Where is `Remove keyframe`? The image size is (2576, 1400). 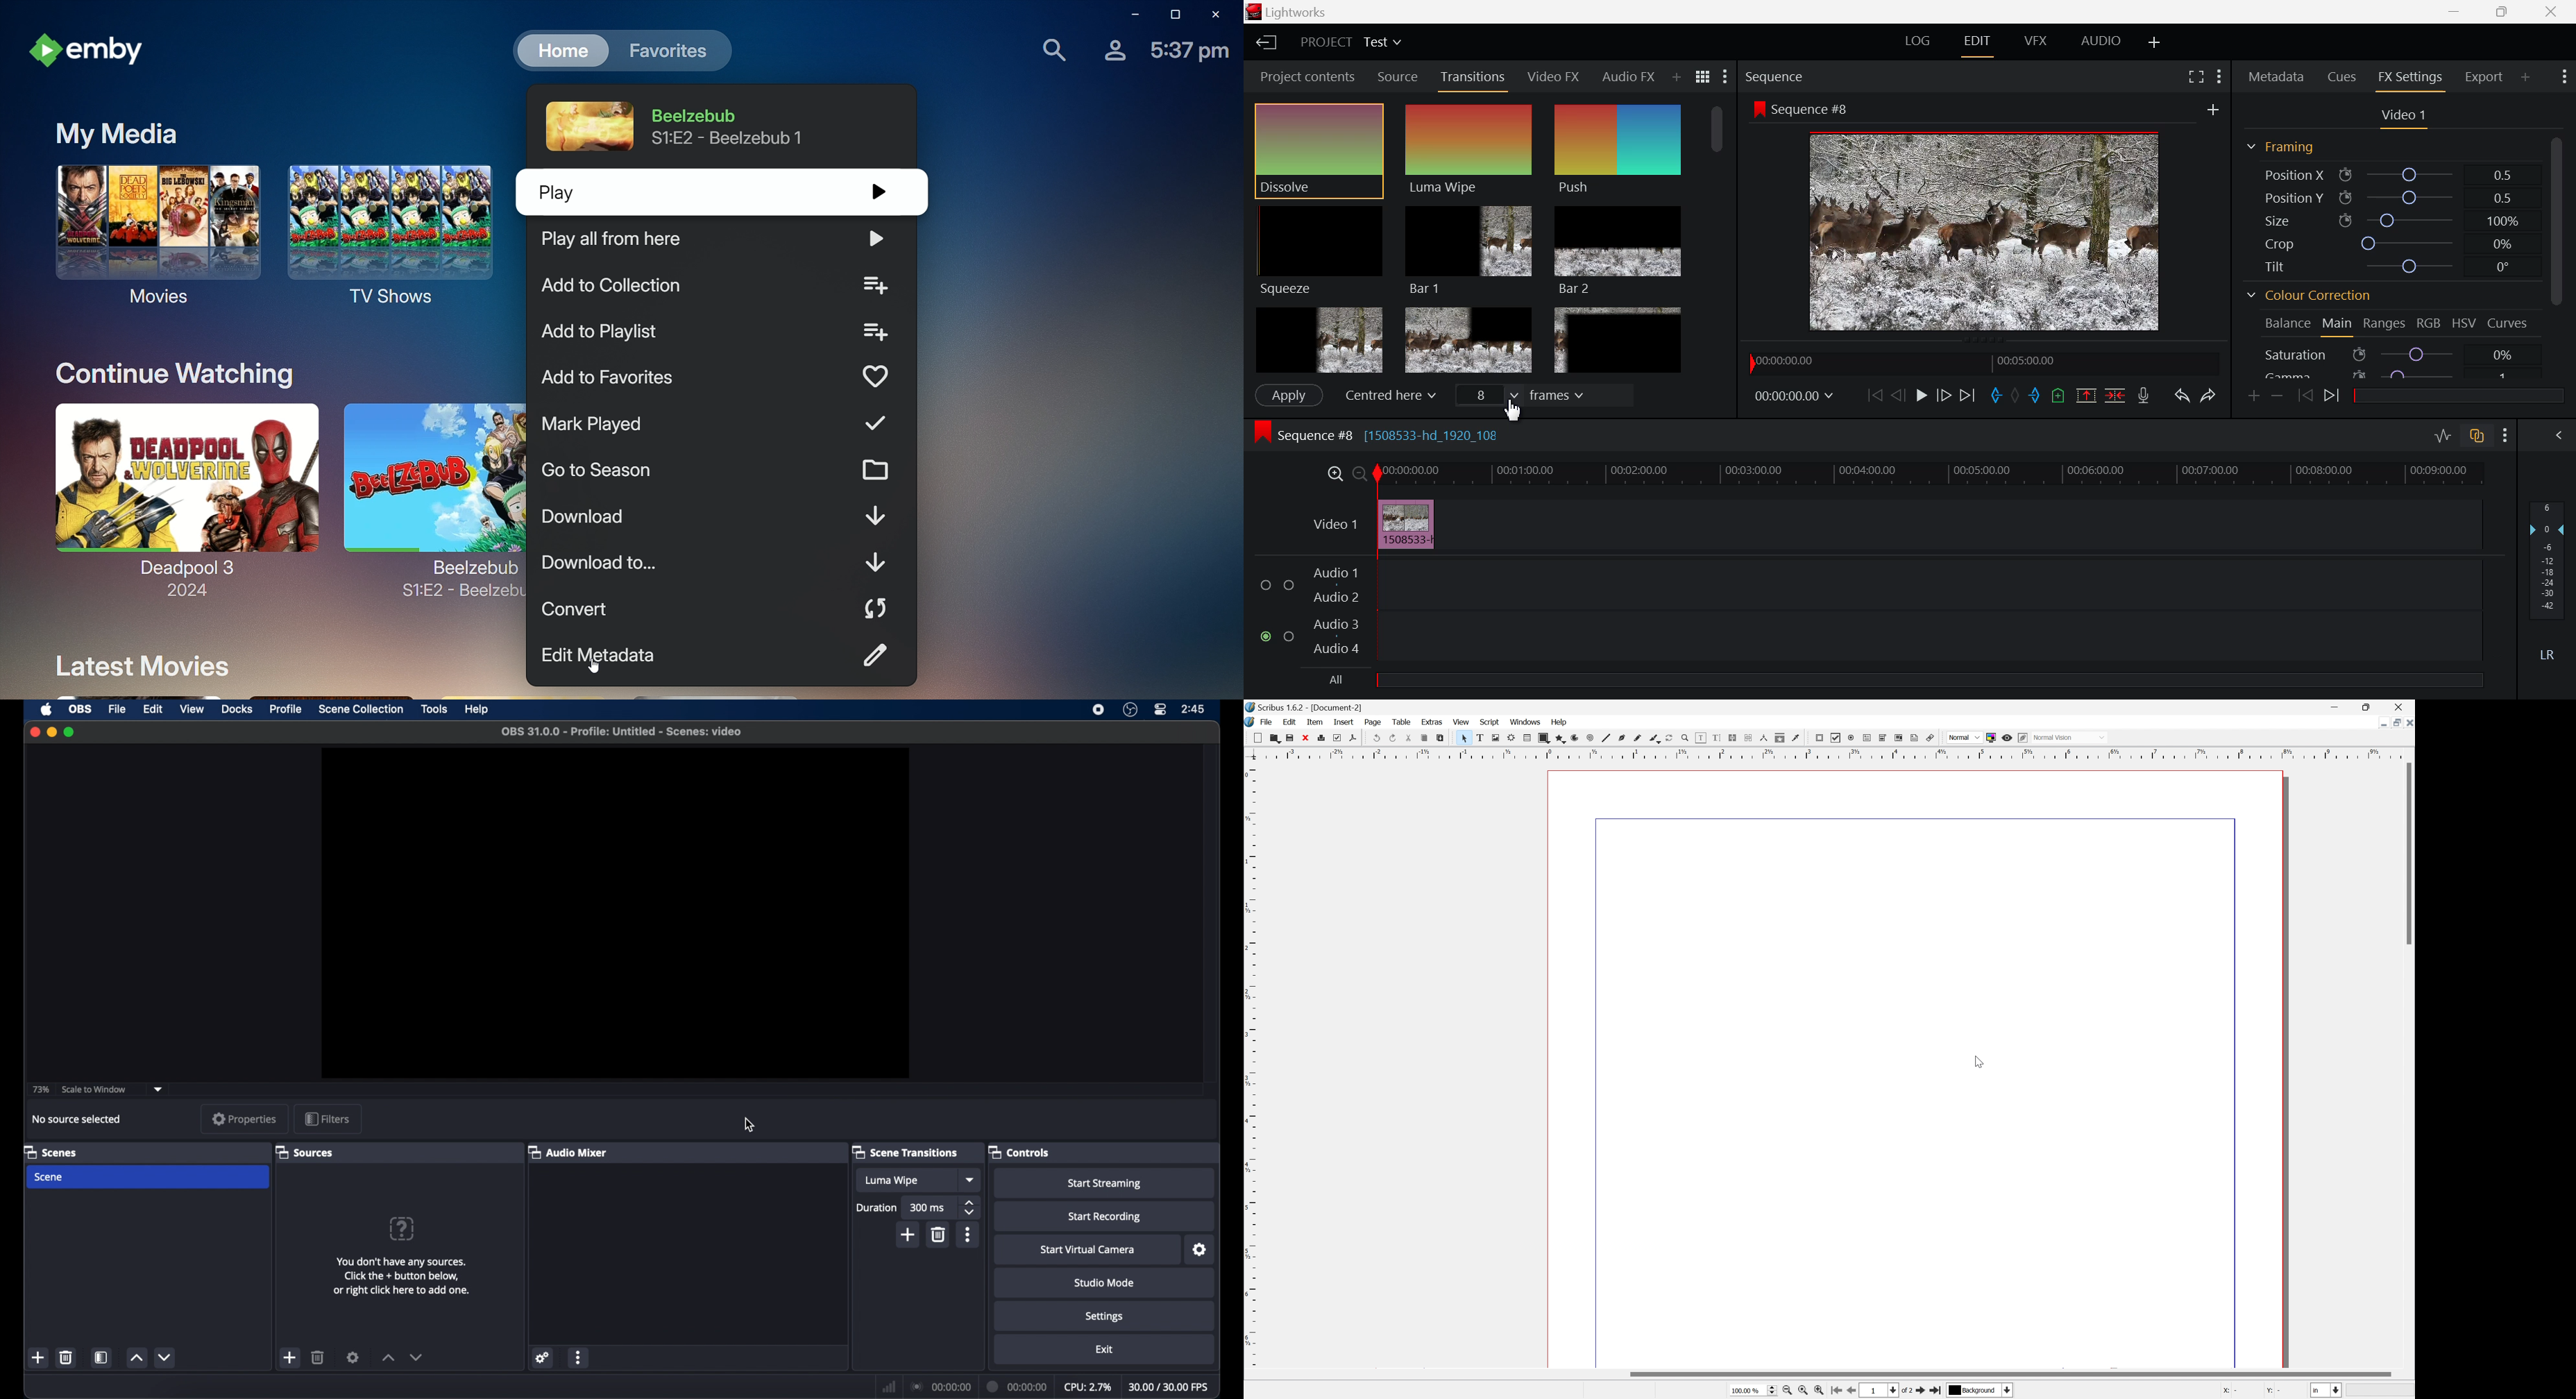
Remove keyframe is located at coordinates (2280, 395).